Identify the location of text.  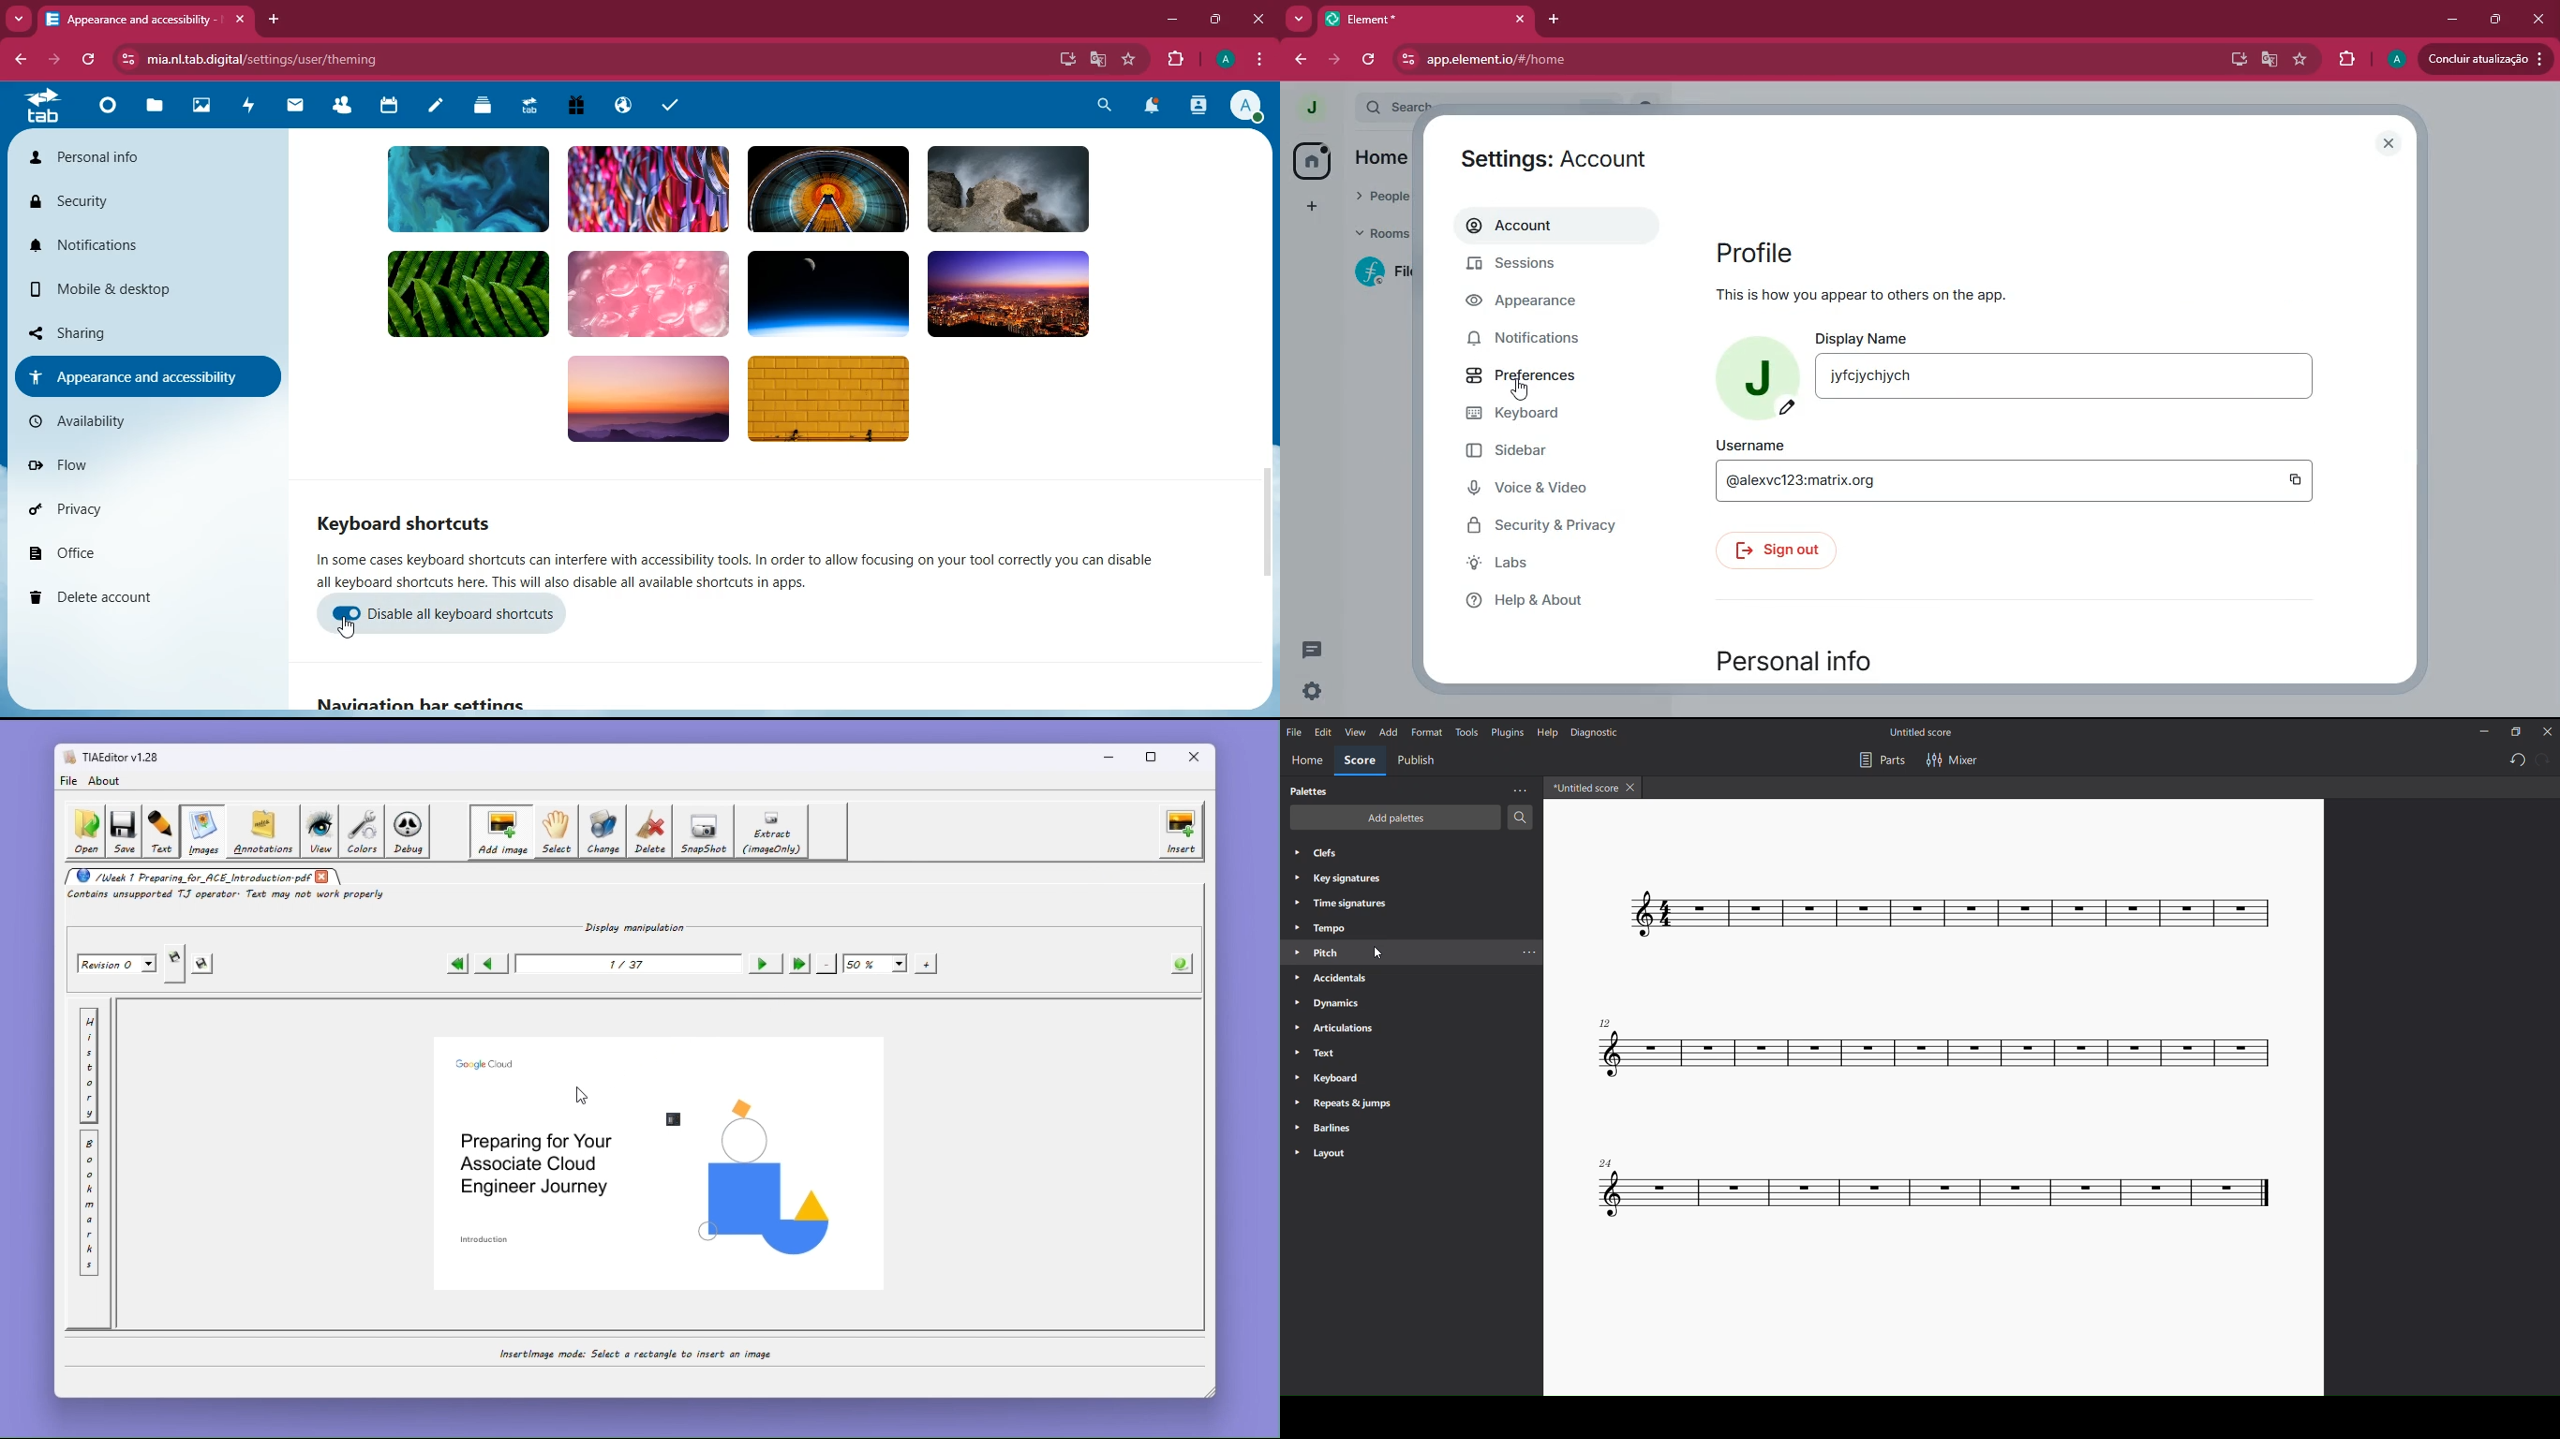
(1316, 1051).